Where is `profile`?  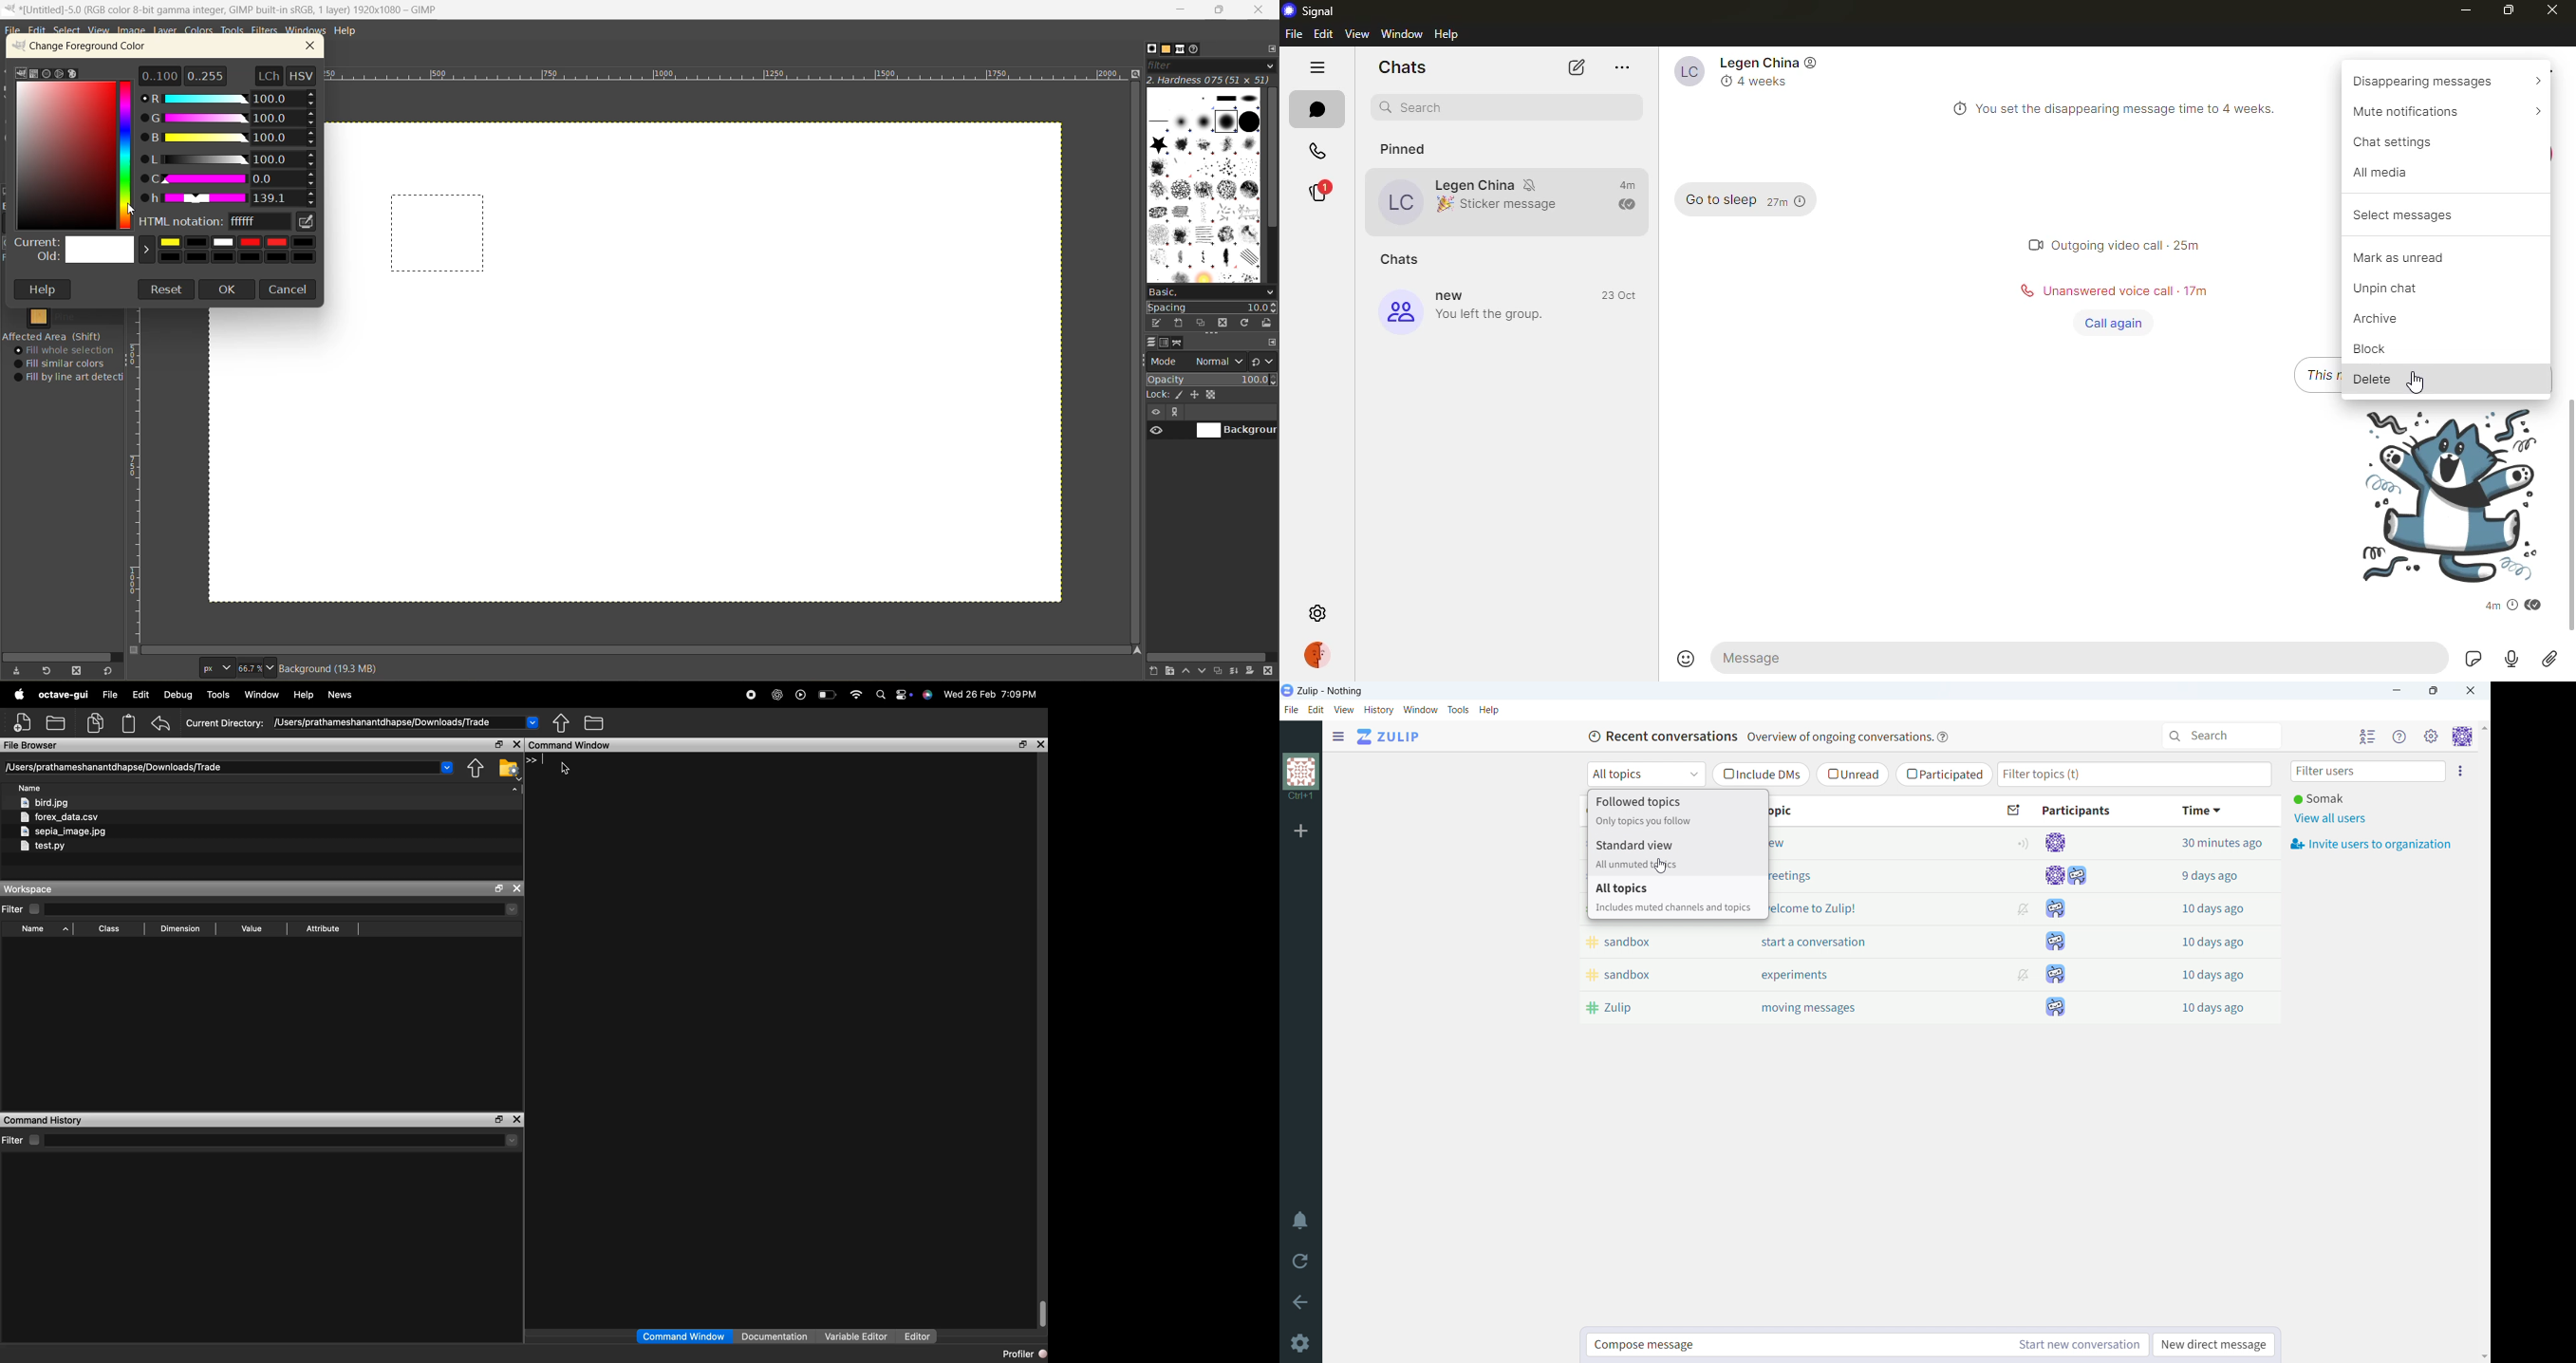 profile is located at coordinates (1318, 655).